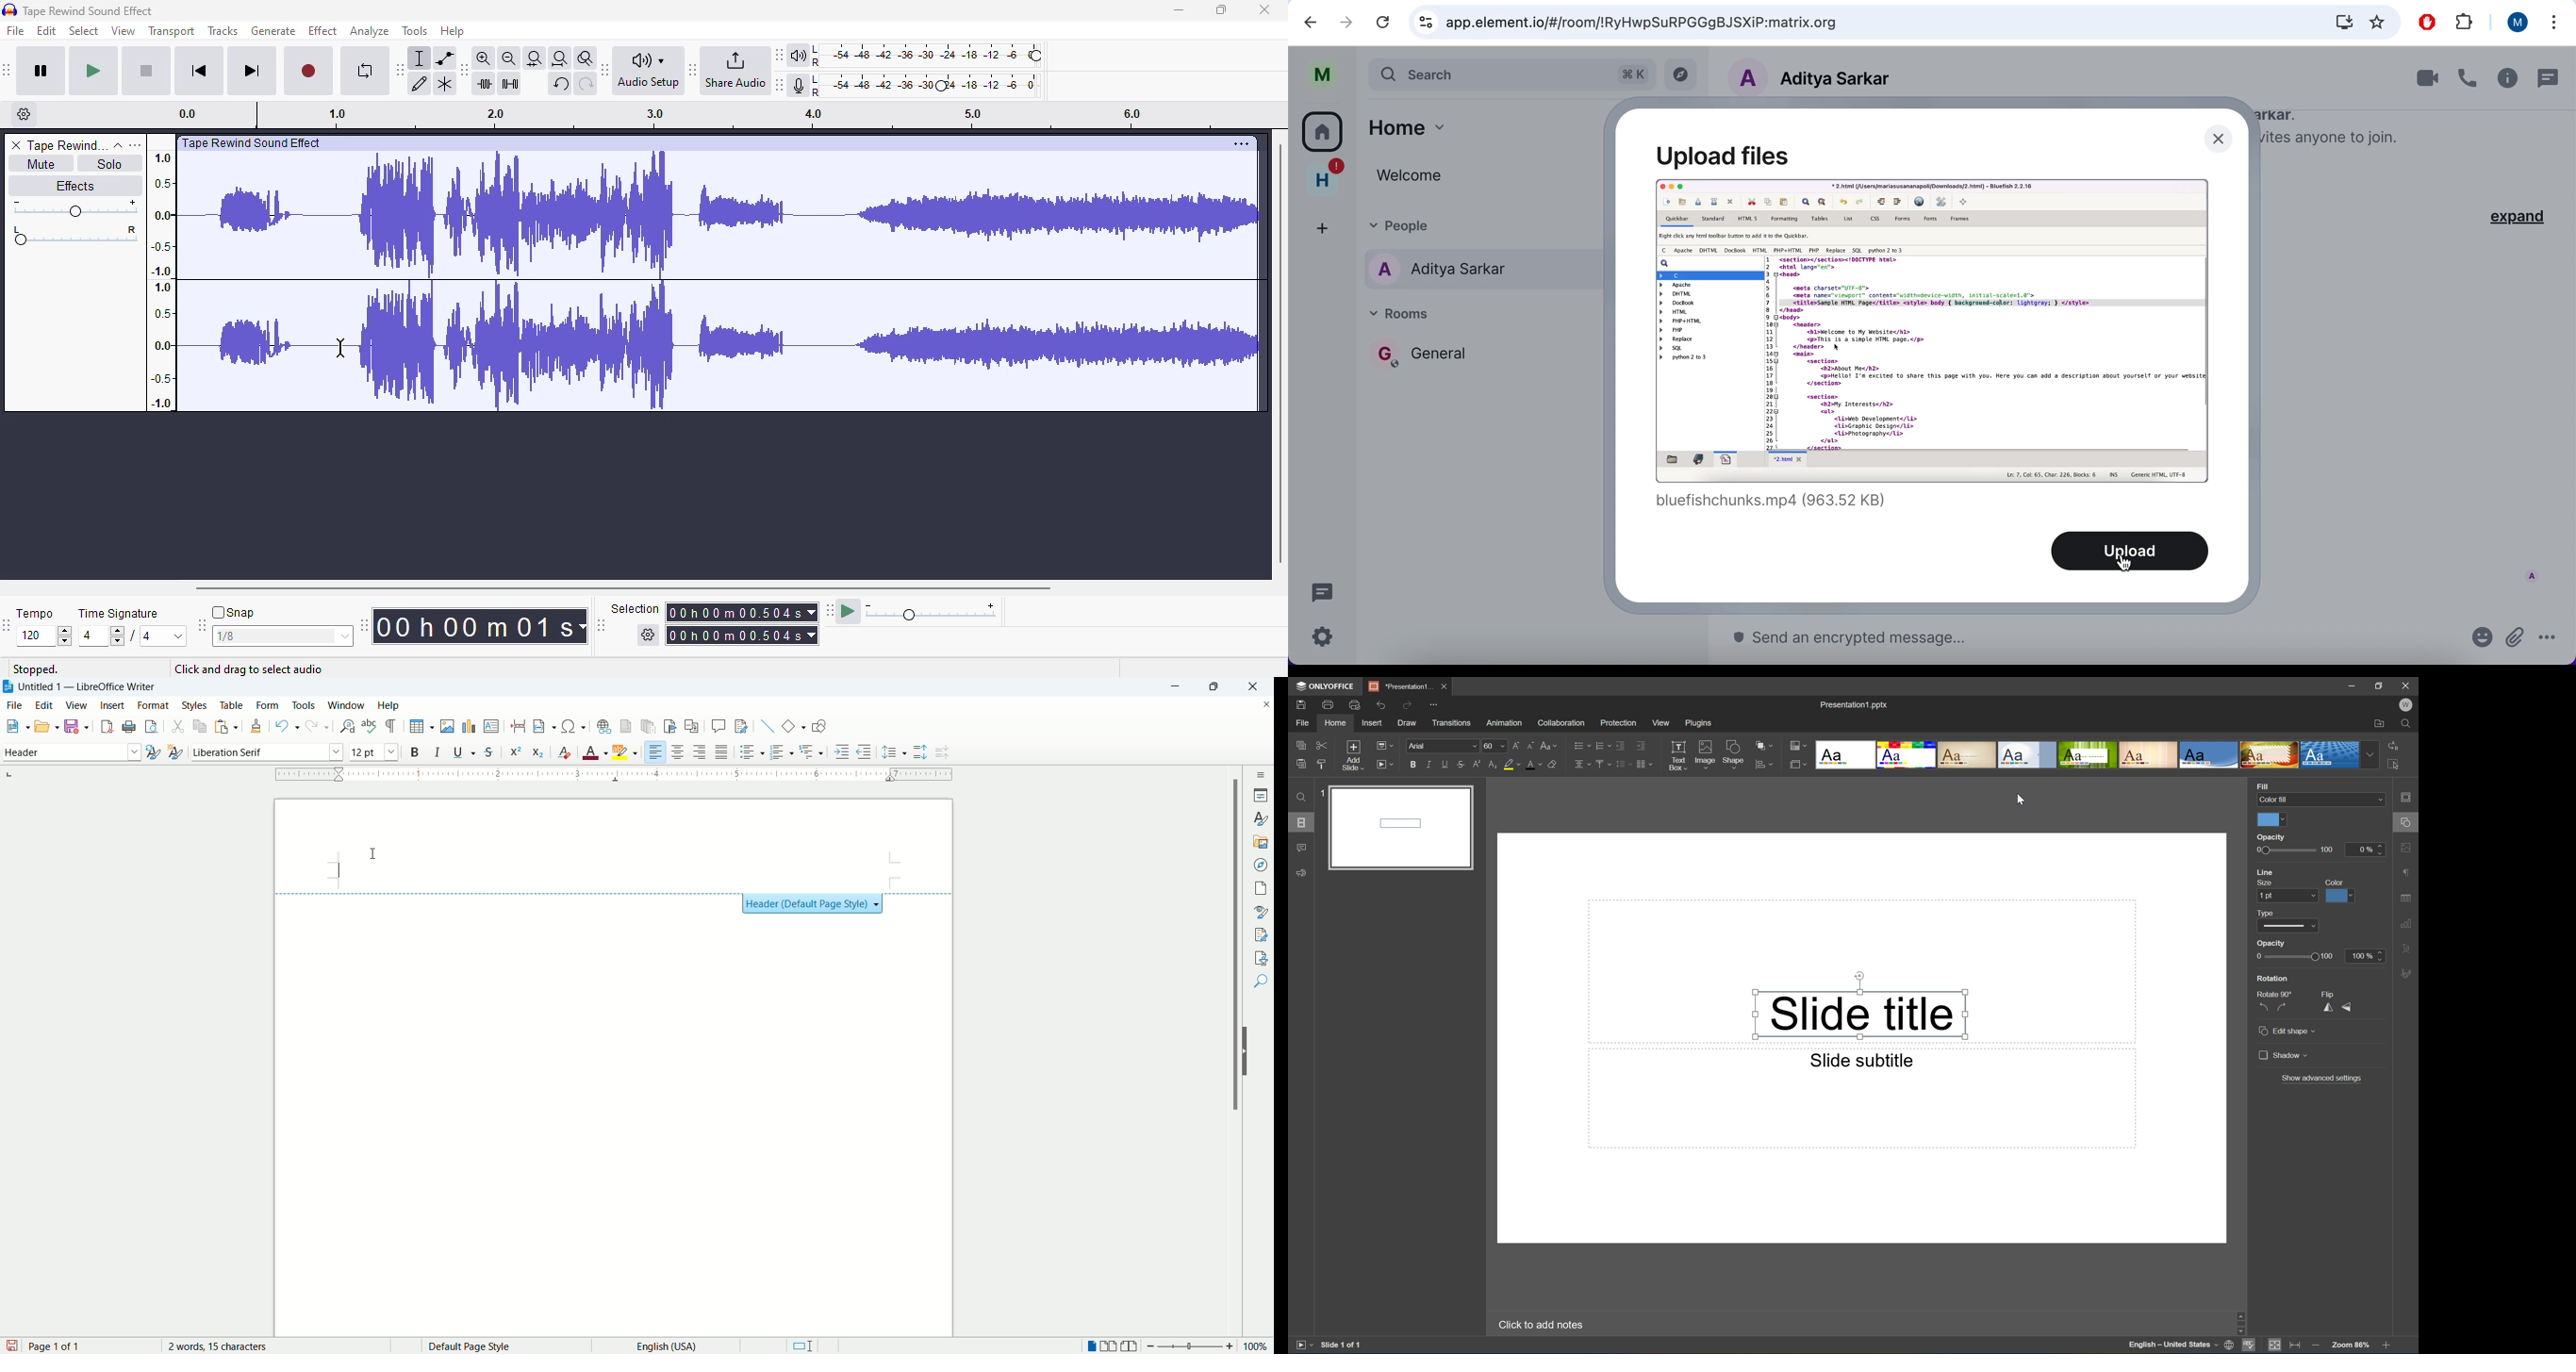 The width and height of the screenshot is (2576, 1372). Describe the element at coordinates (487, 84) in the screenshot. I see `trim audio outside selection` at that location.